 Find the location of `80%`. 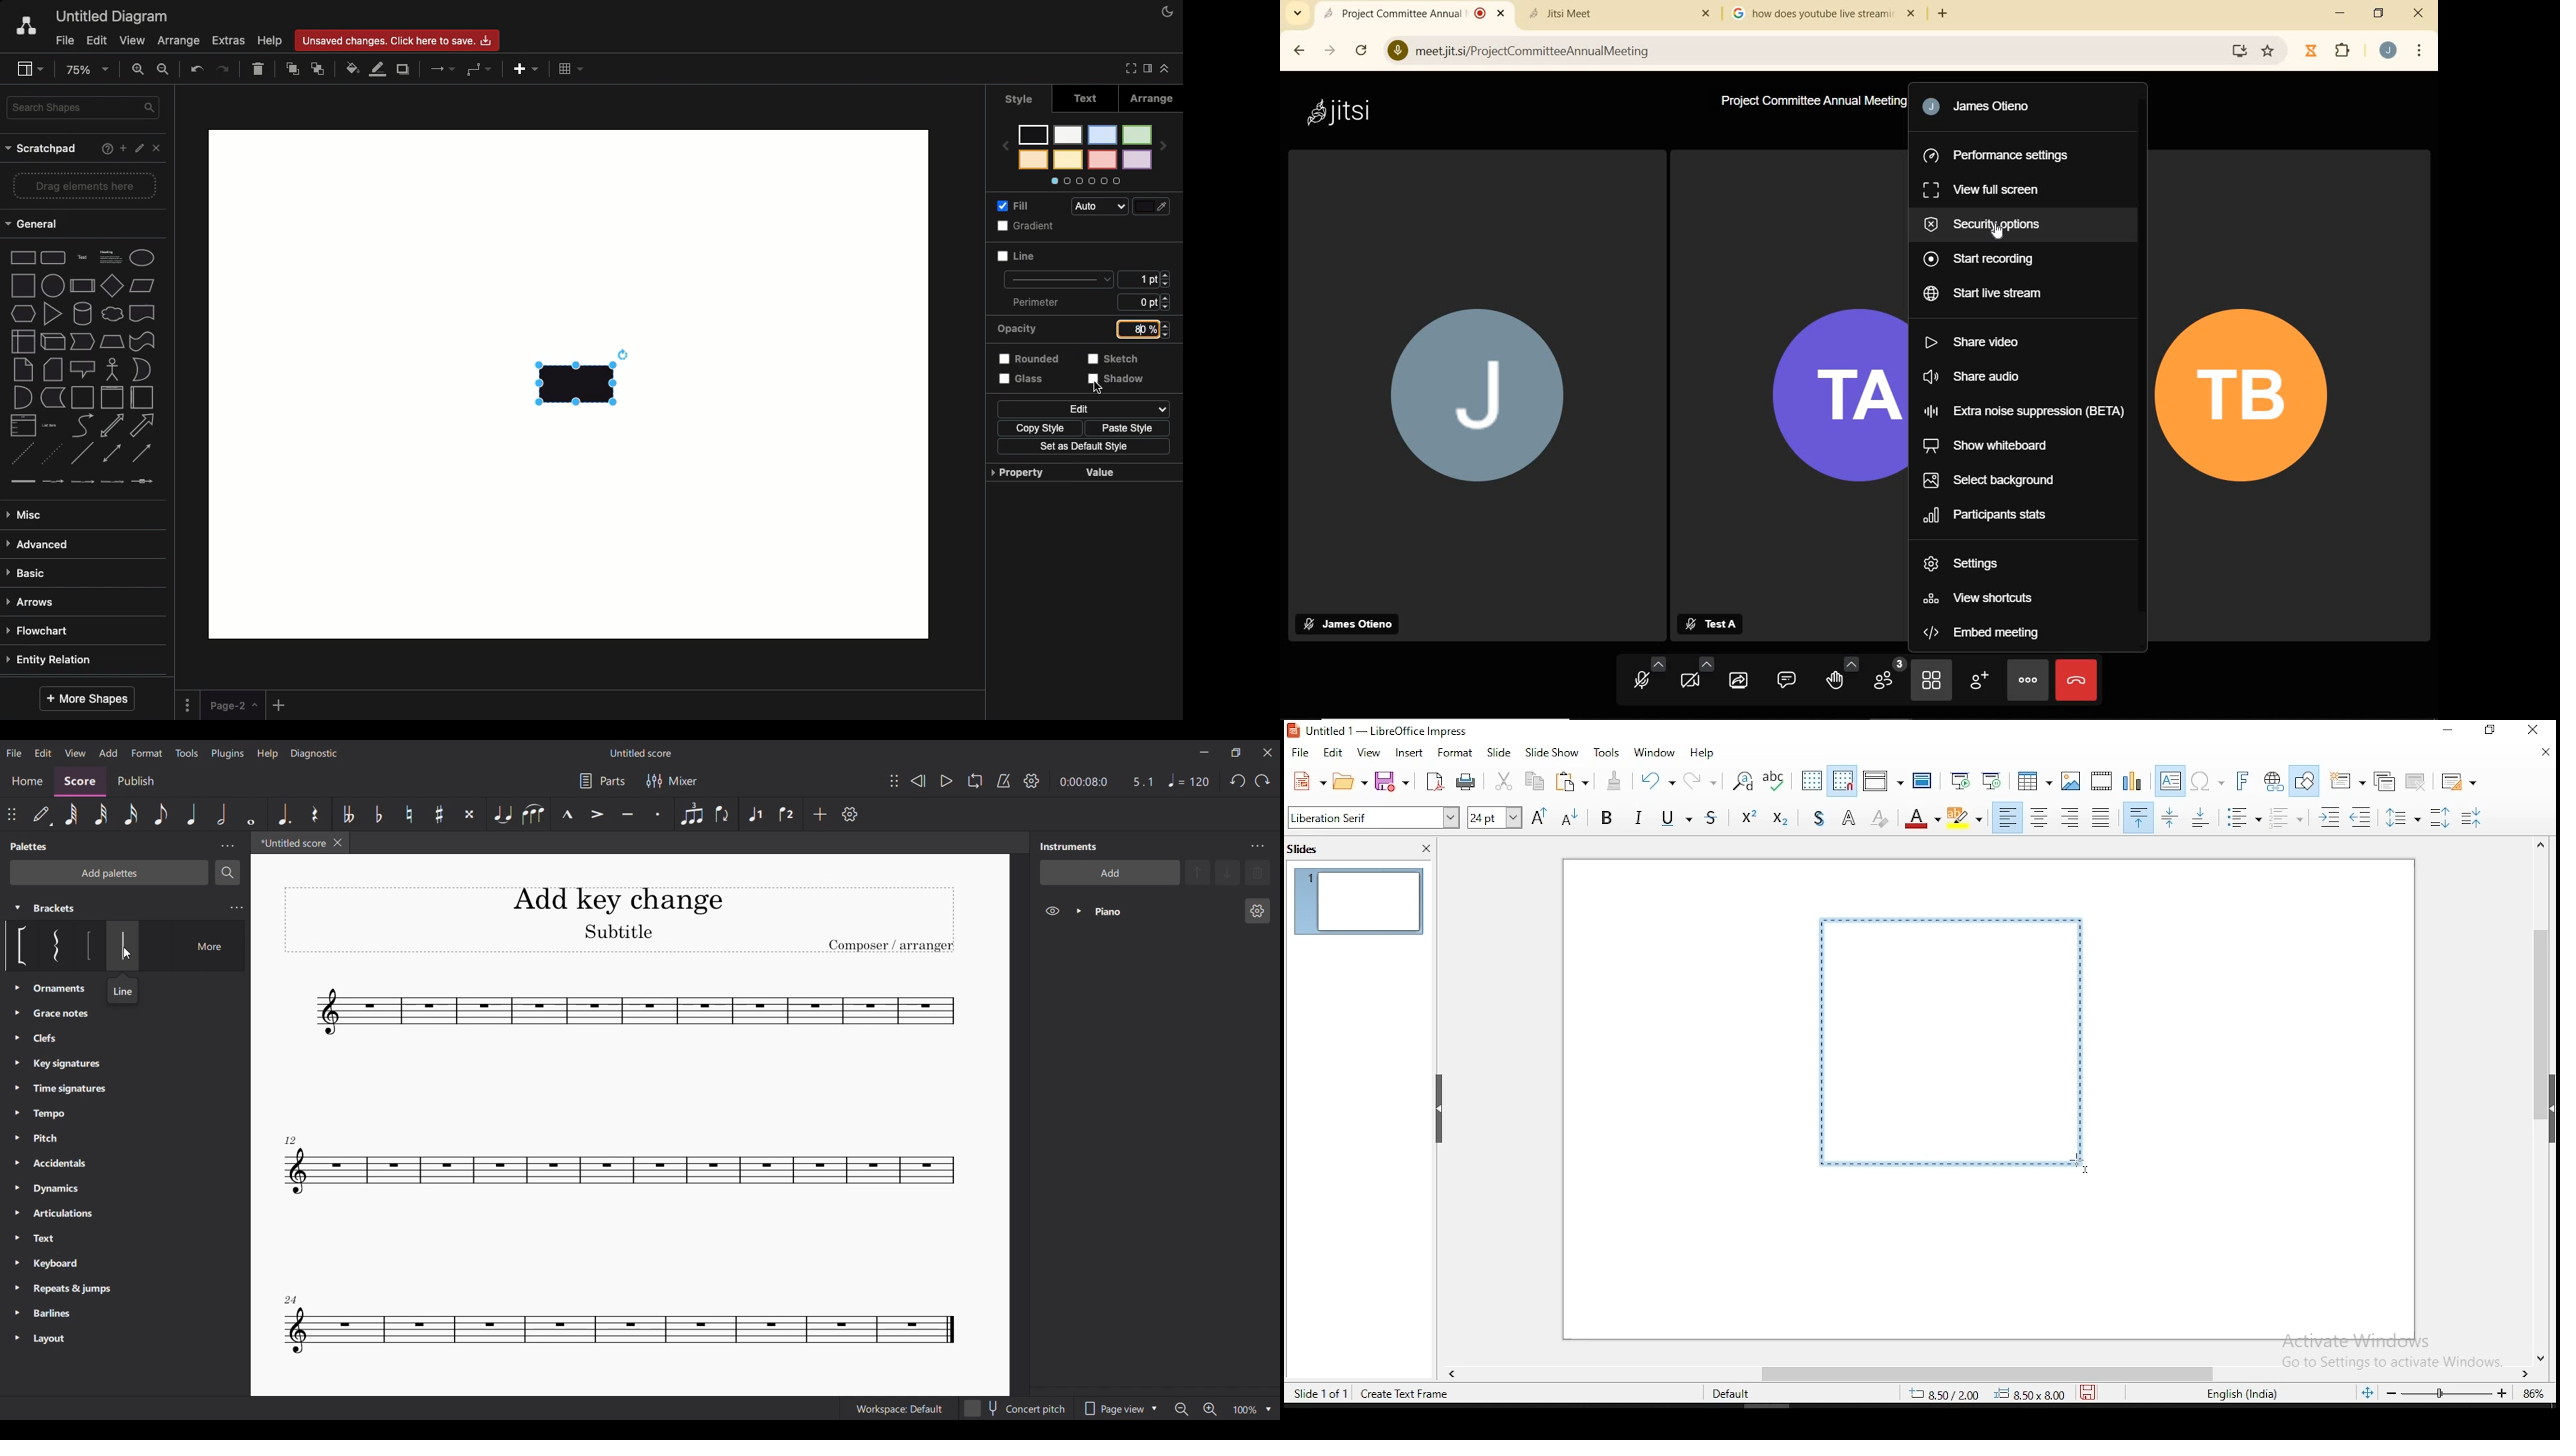

80% is located at coordinates (1139, 330).